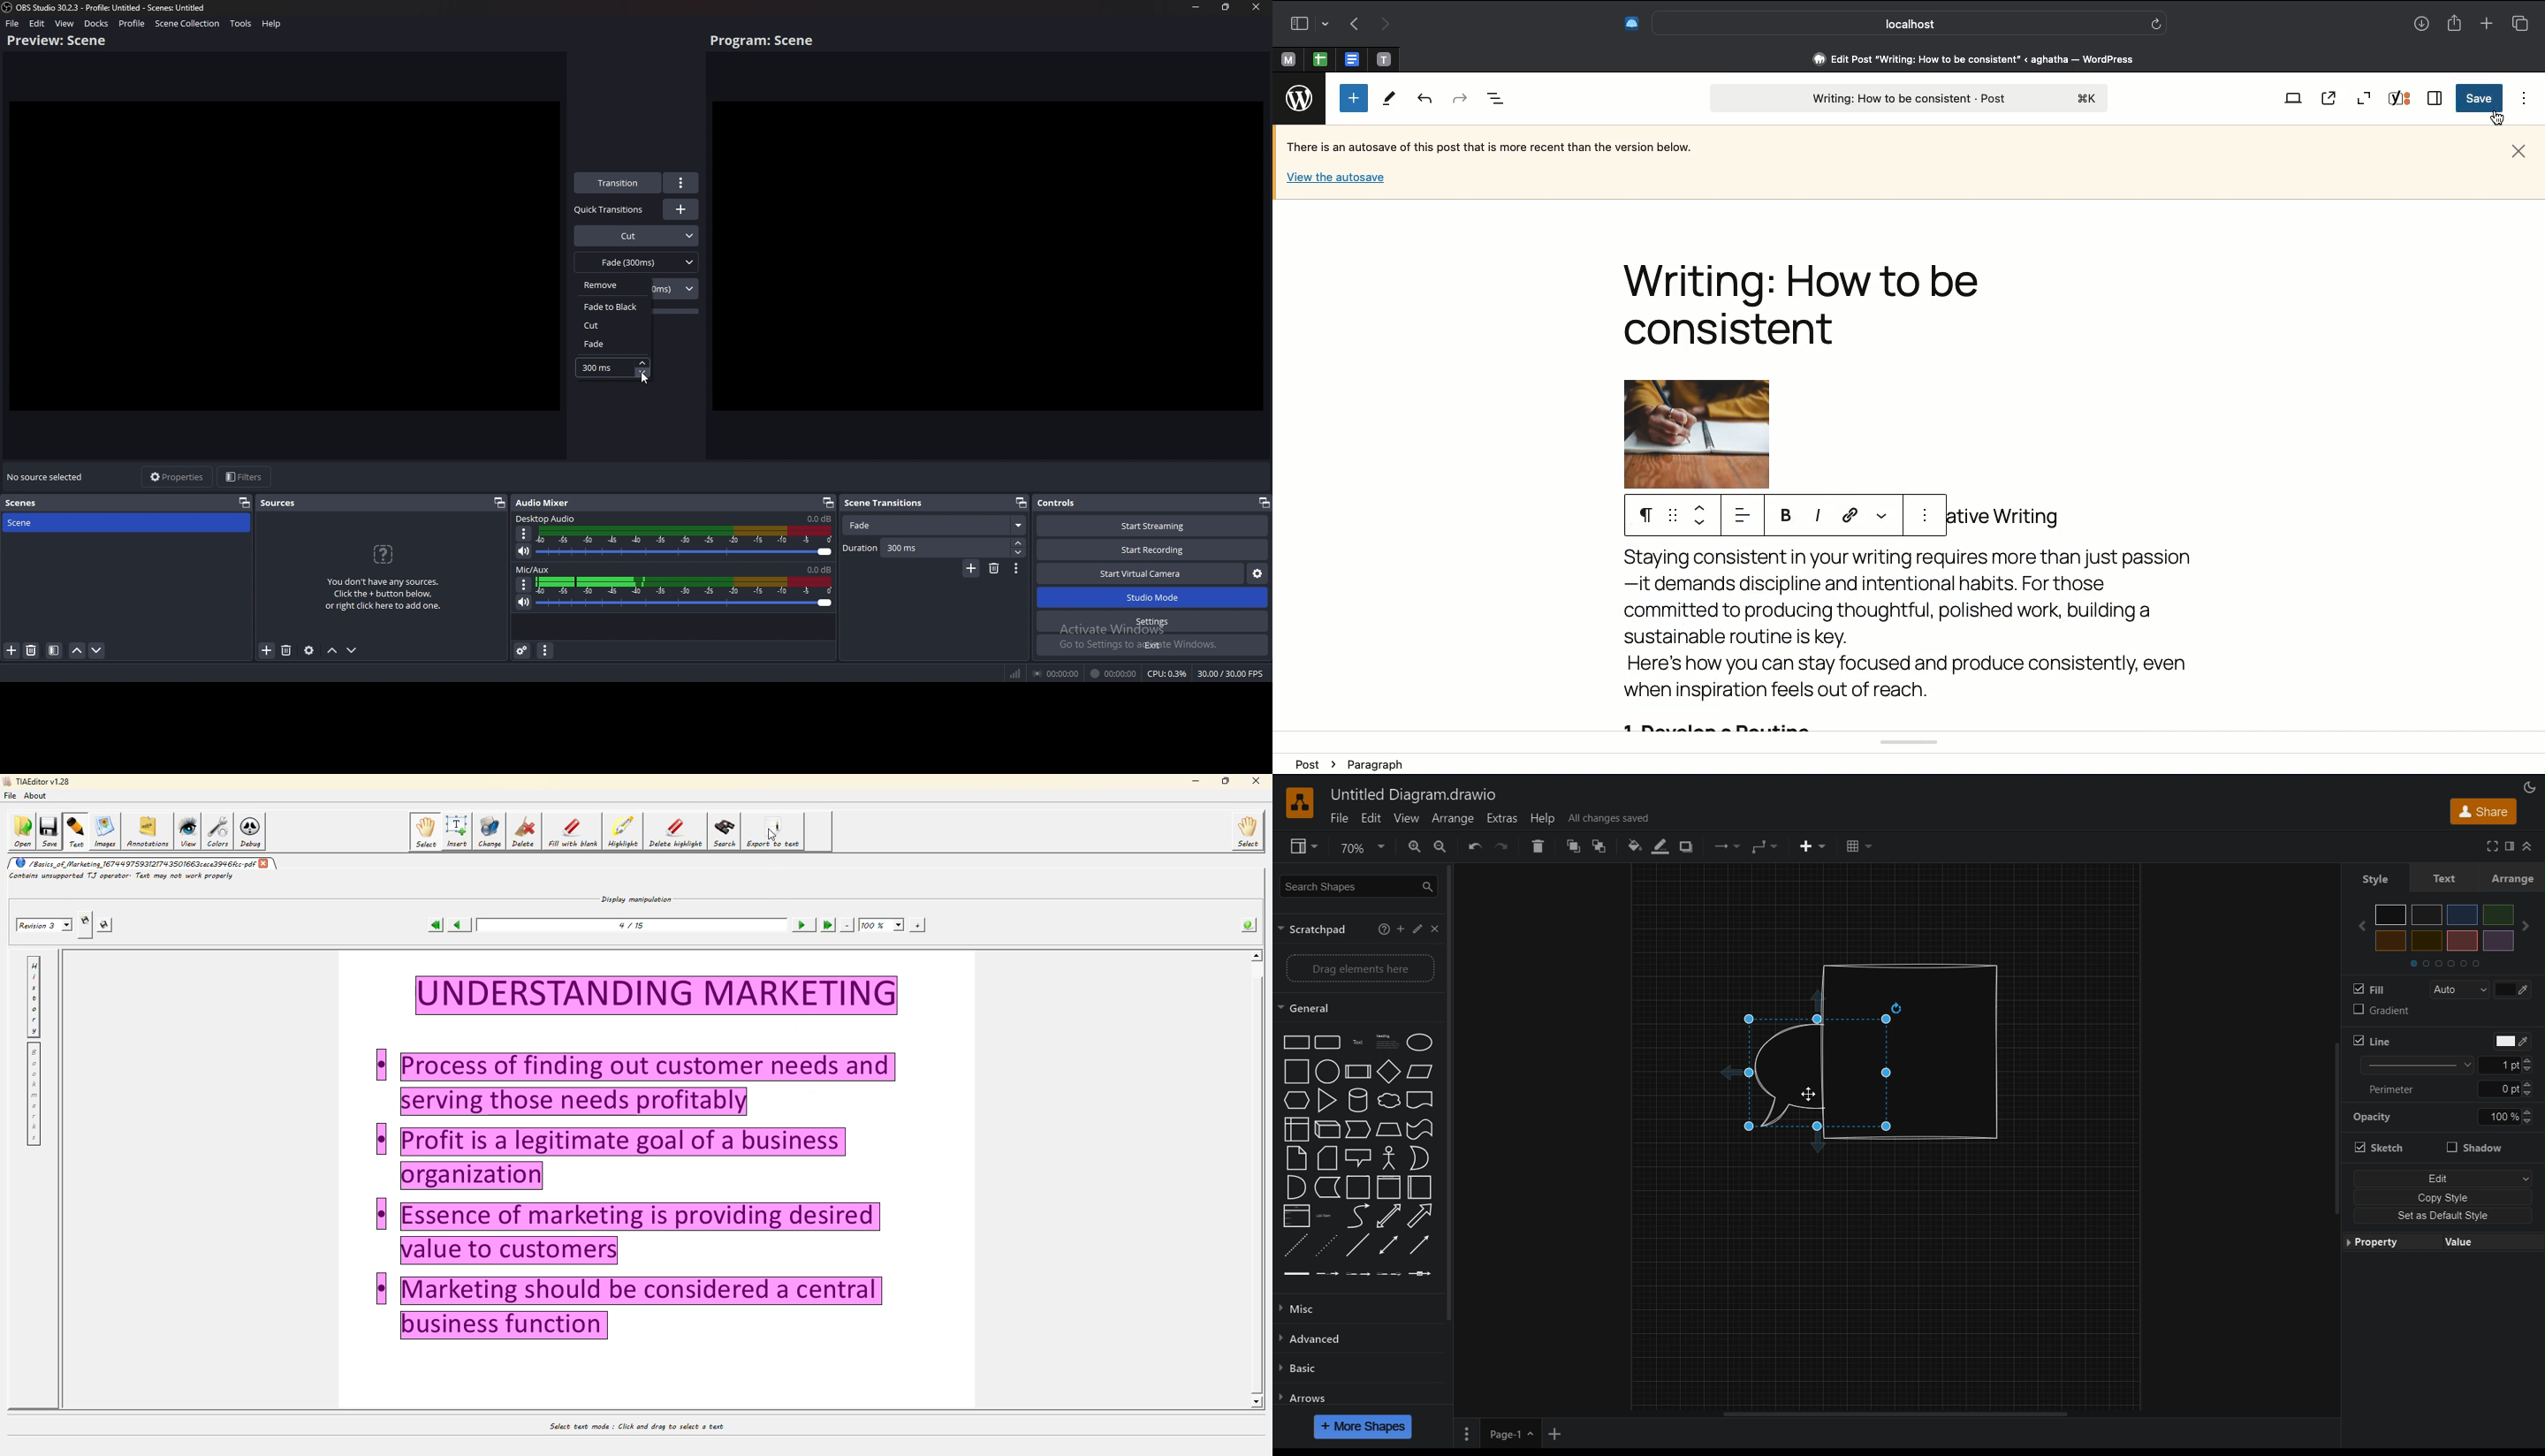 This screenshot has height=1456, width=2548. What do you see at coordinates (1287, 57) in the screenshot?
I see `pinned tab` at bounding box center [1287, 57].